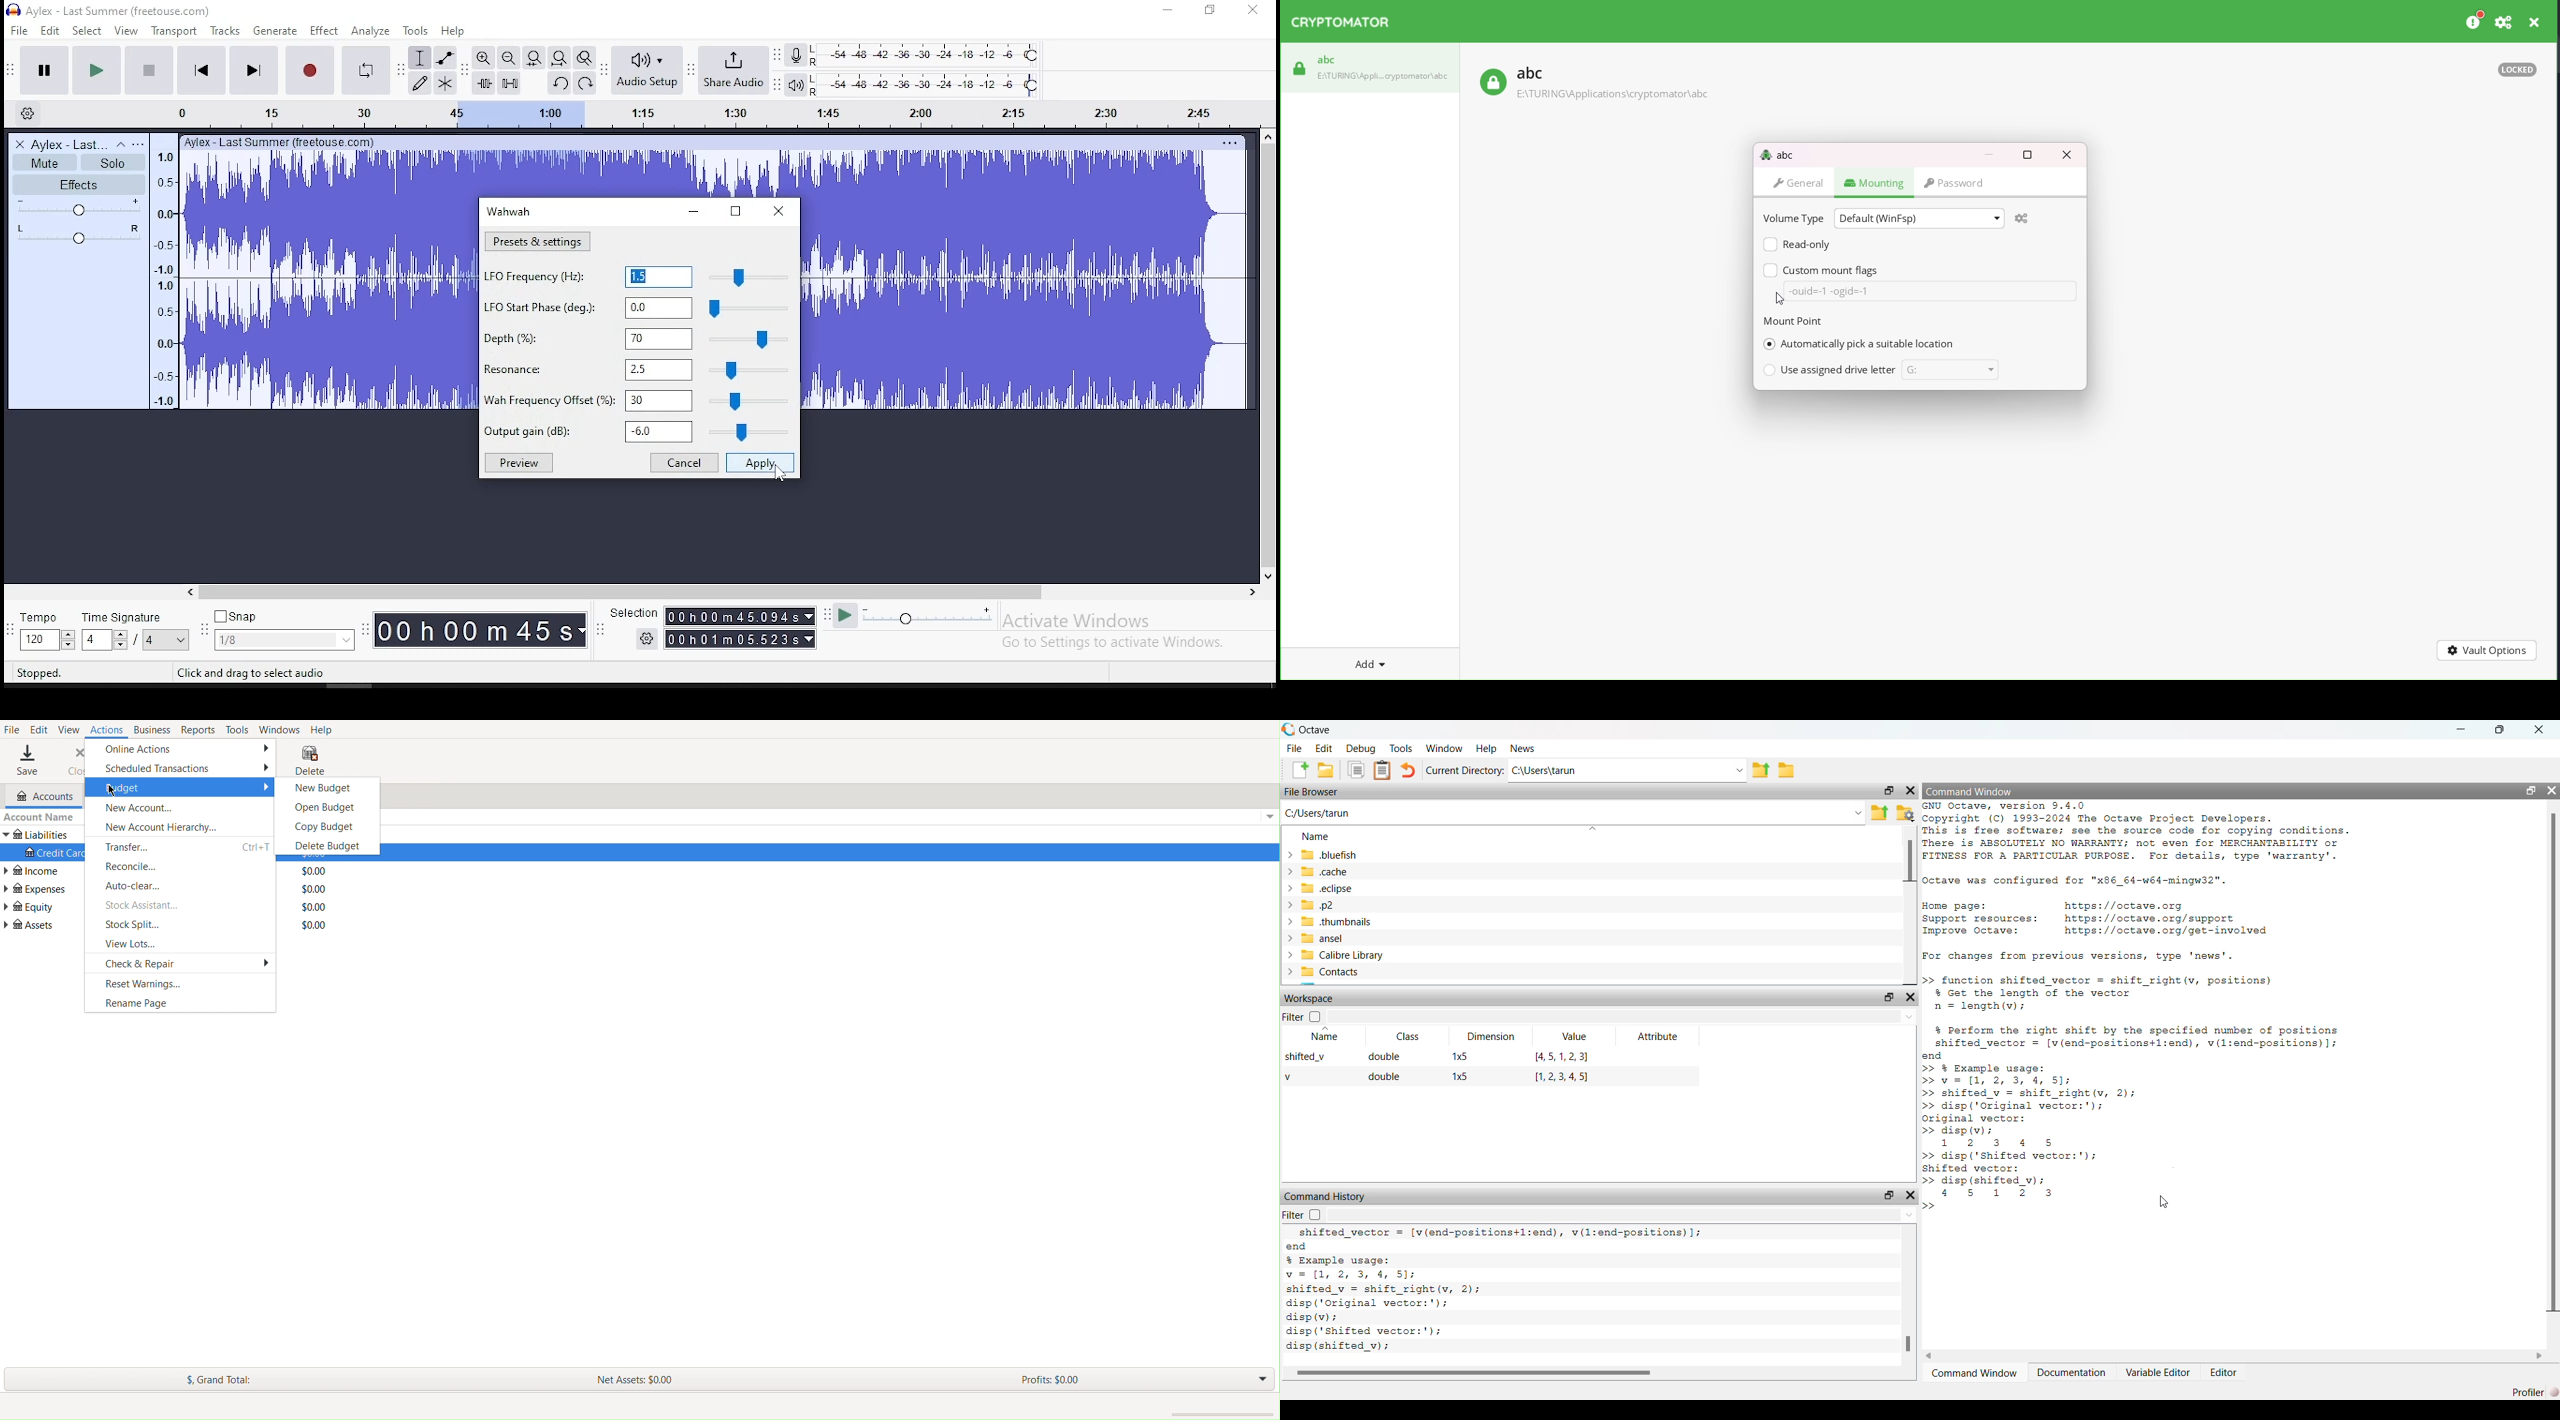 The height and width of the screenshot is (1428, 2576). What do you see at coordinates (1912, 997) in the screenshot?
I see `hide widget` at bounding box center [1912, 997].